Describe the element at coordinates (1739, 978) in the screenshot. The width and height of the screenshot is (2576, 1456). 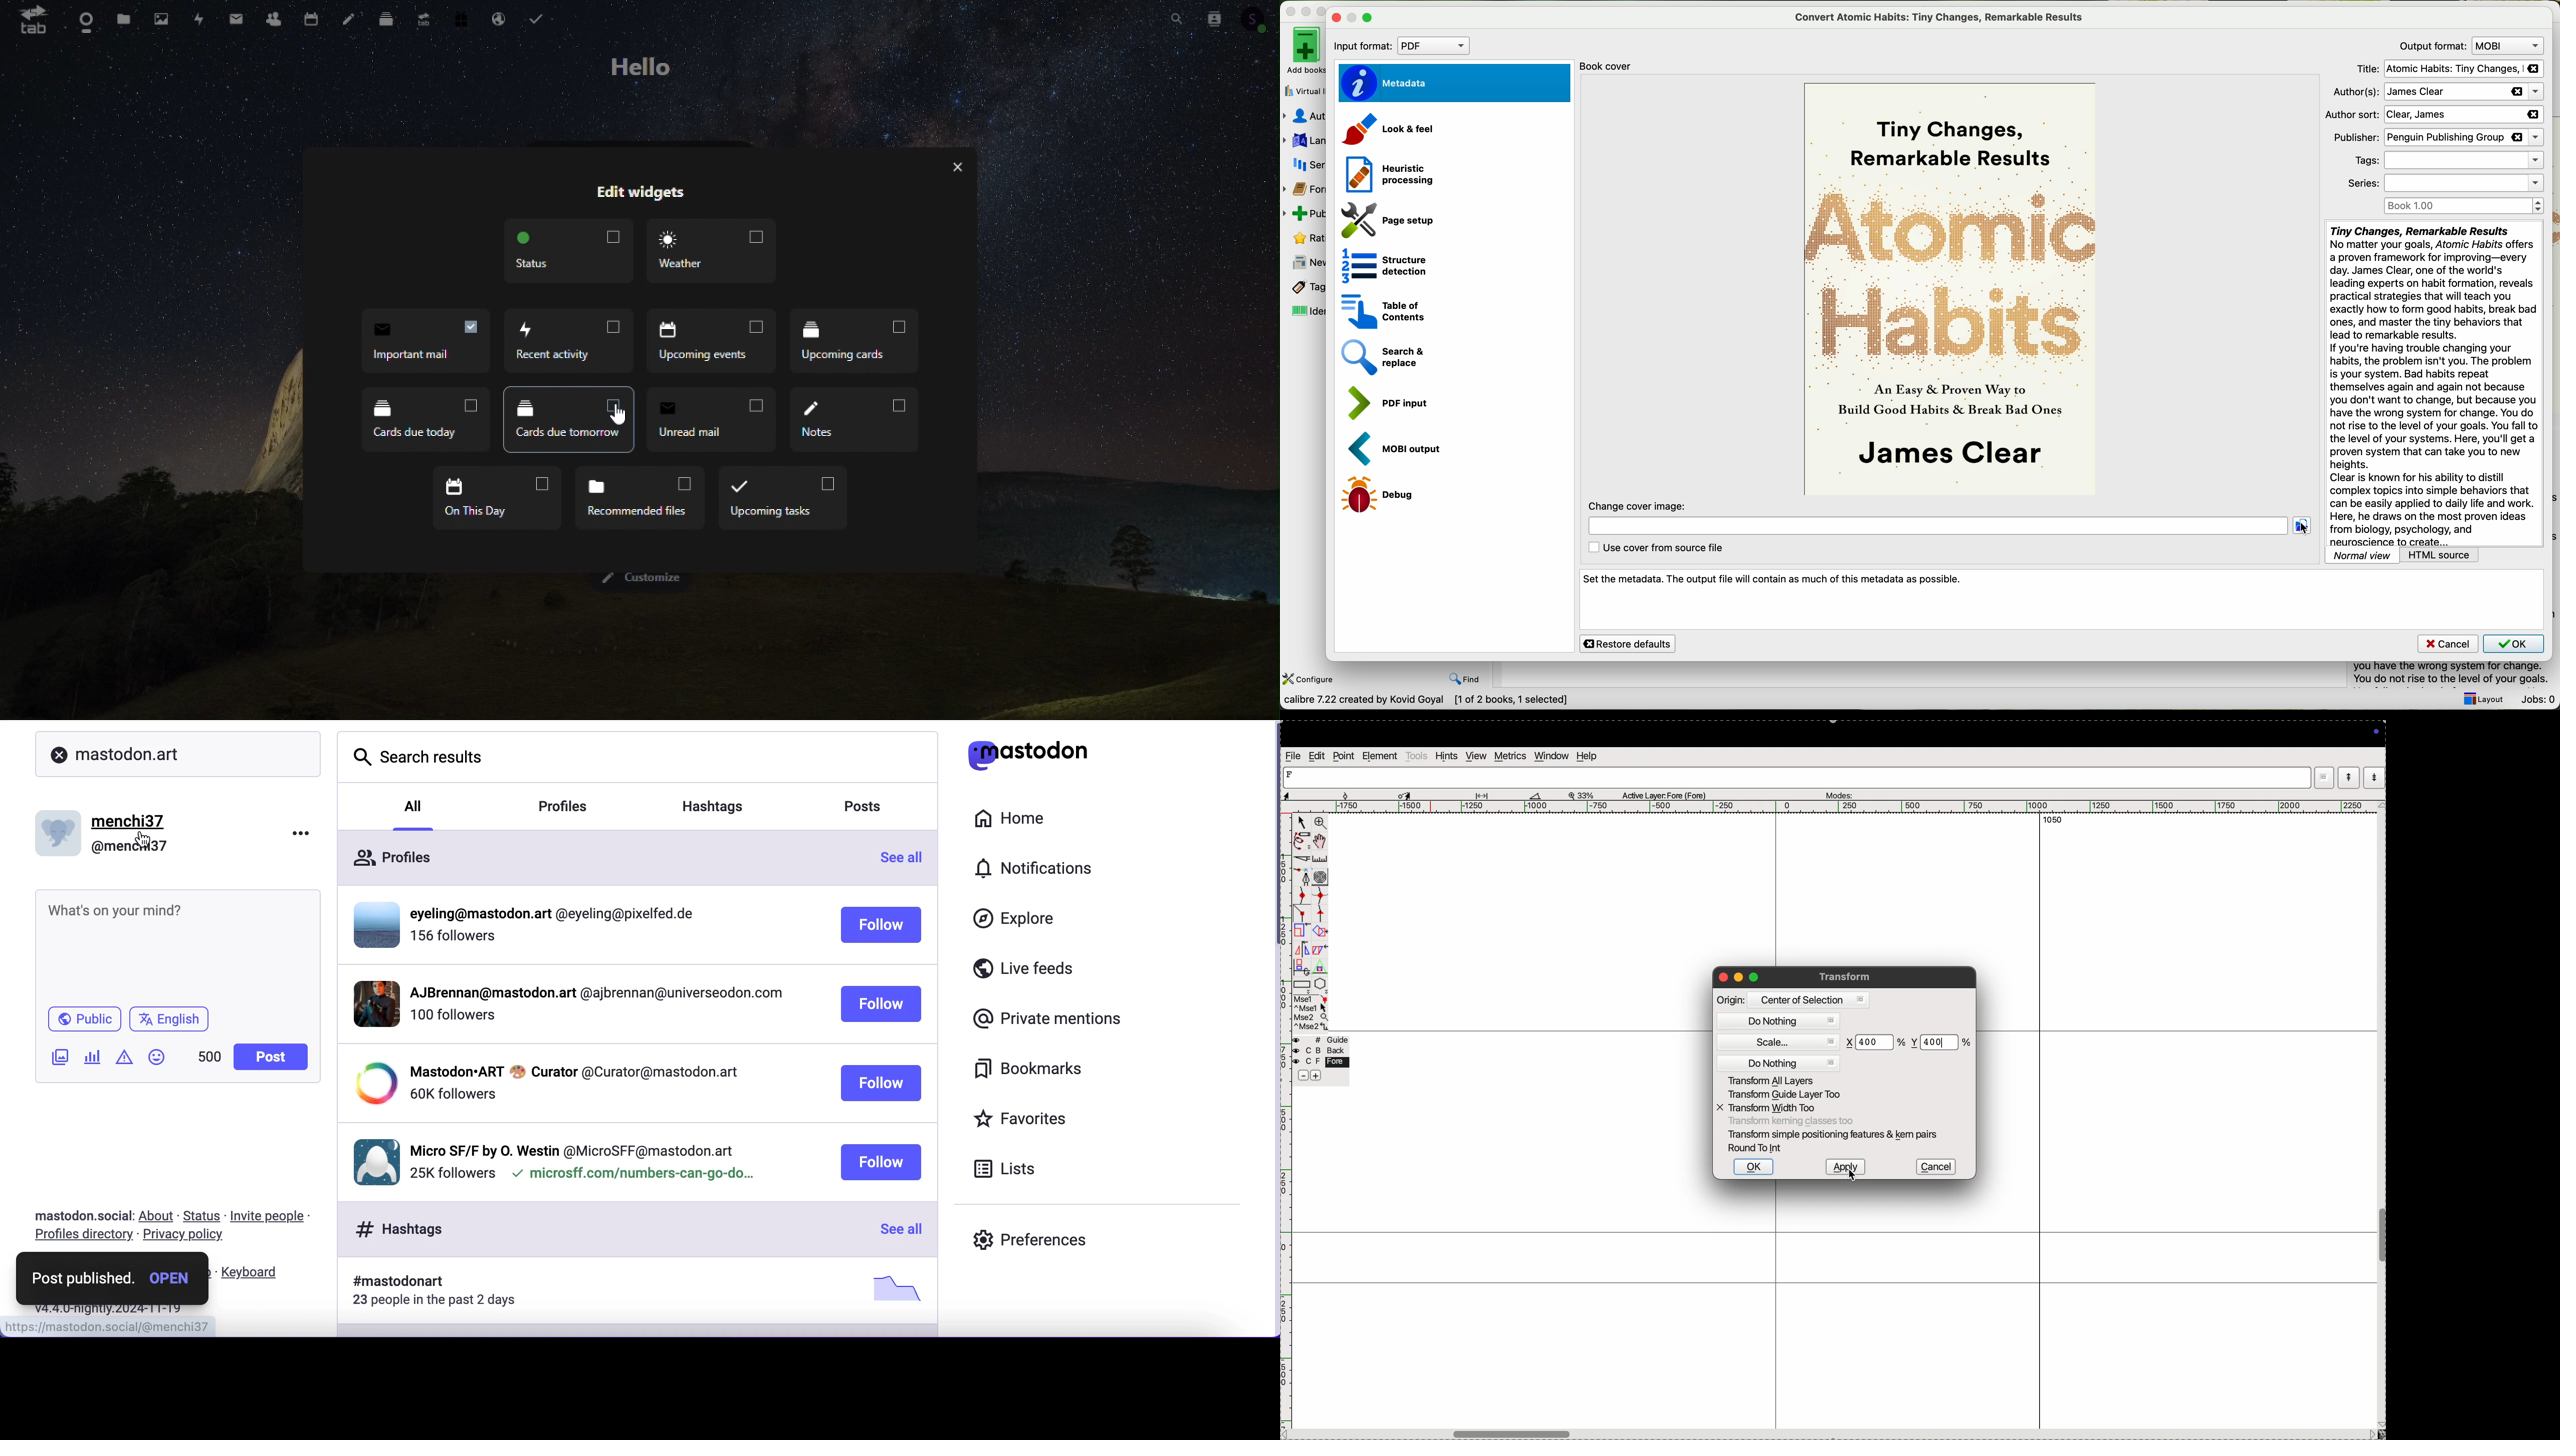
I see `minimize` at that location.